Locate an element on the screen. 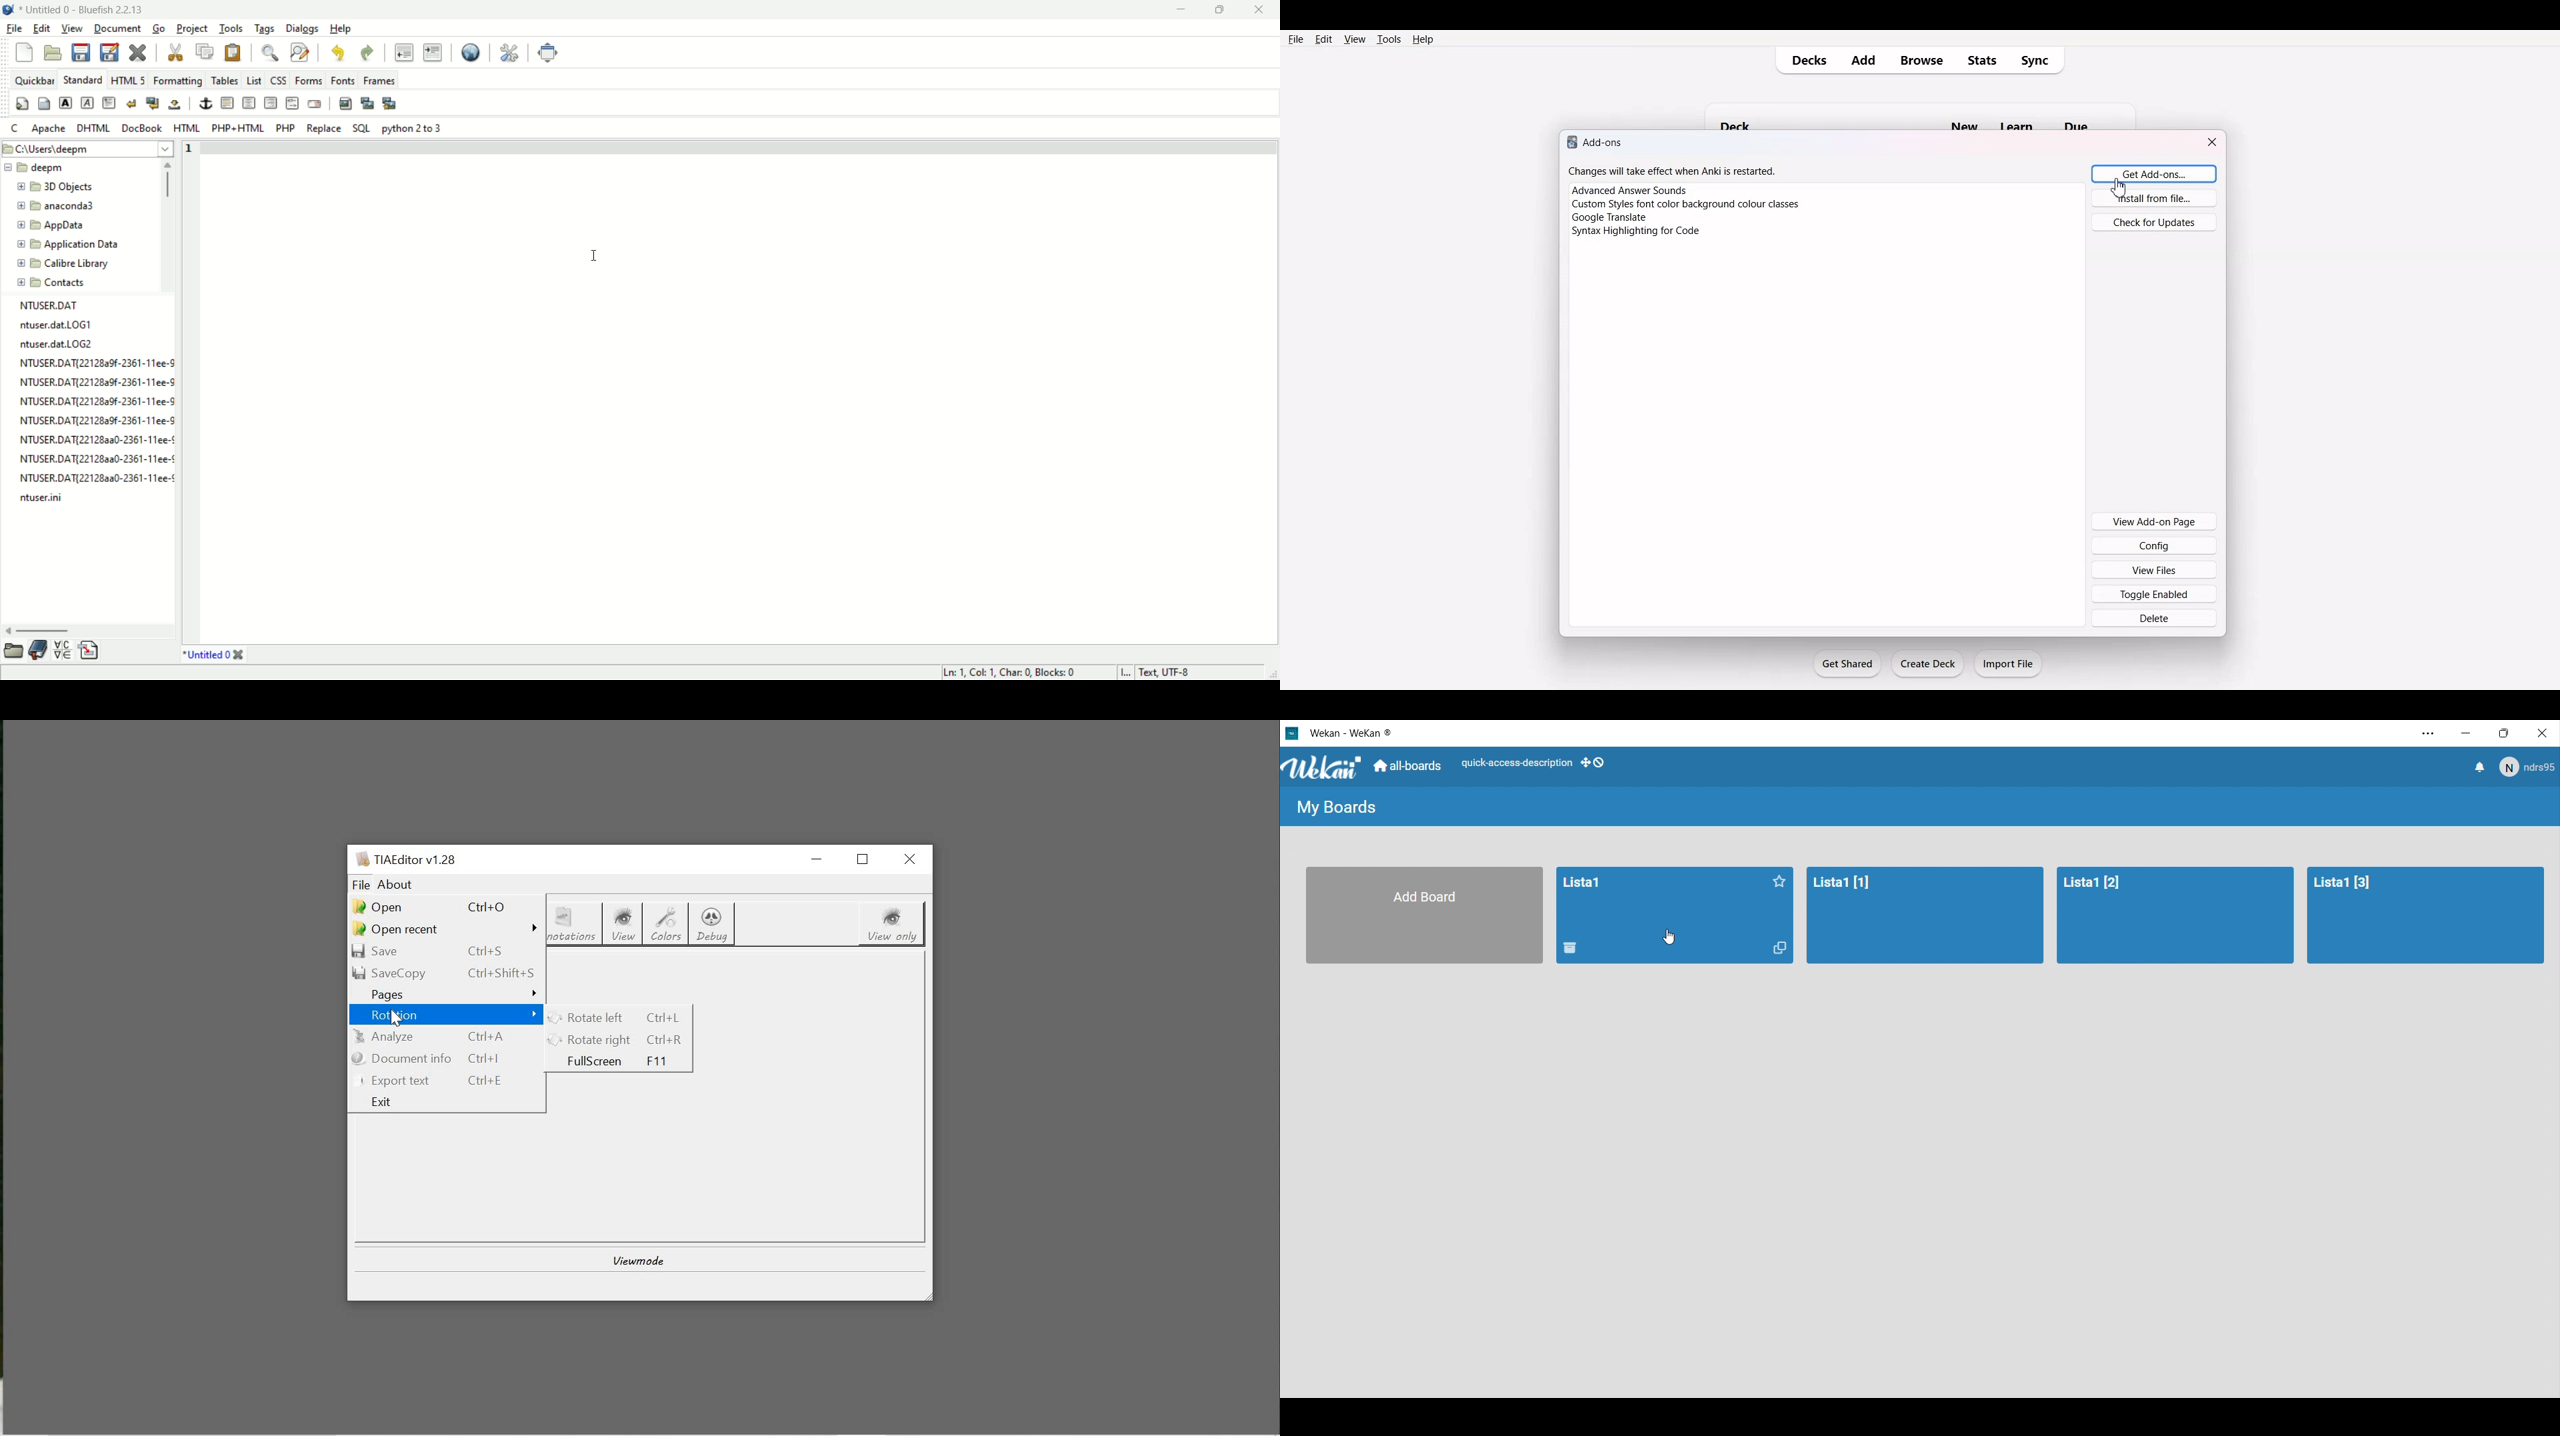 The height and width of the screenshot is (1456, 2576). horizontal rule is located at coordinates (226, 104).